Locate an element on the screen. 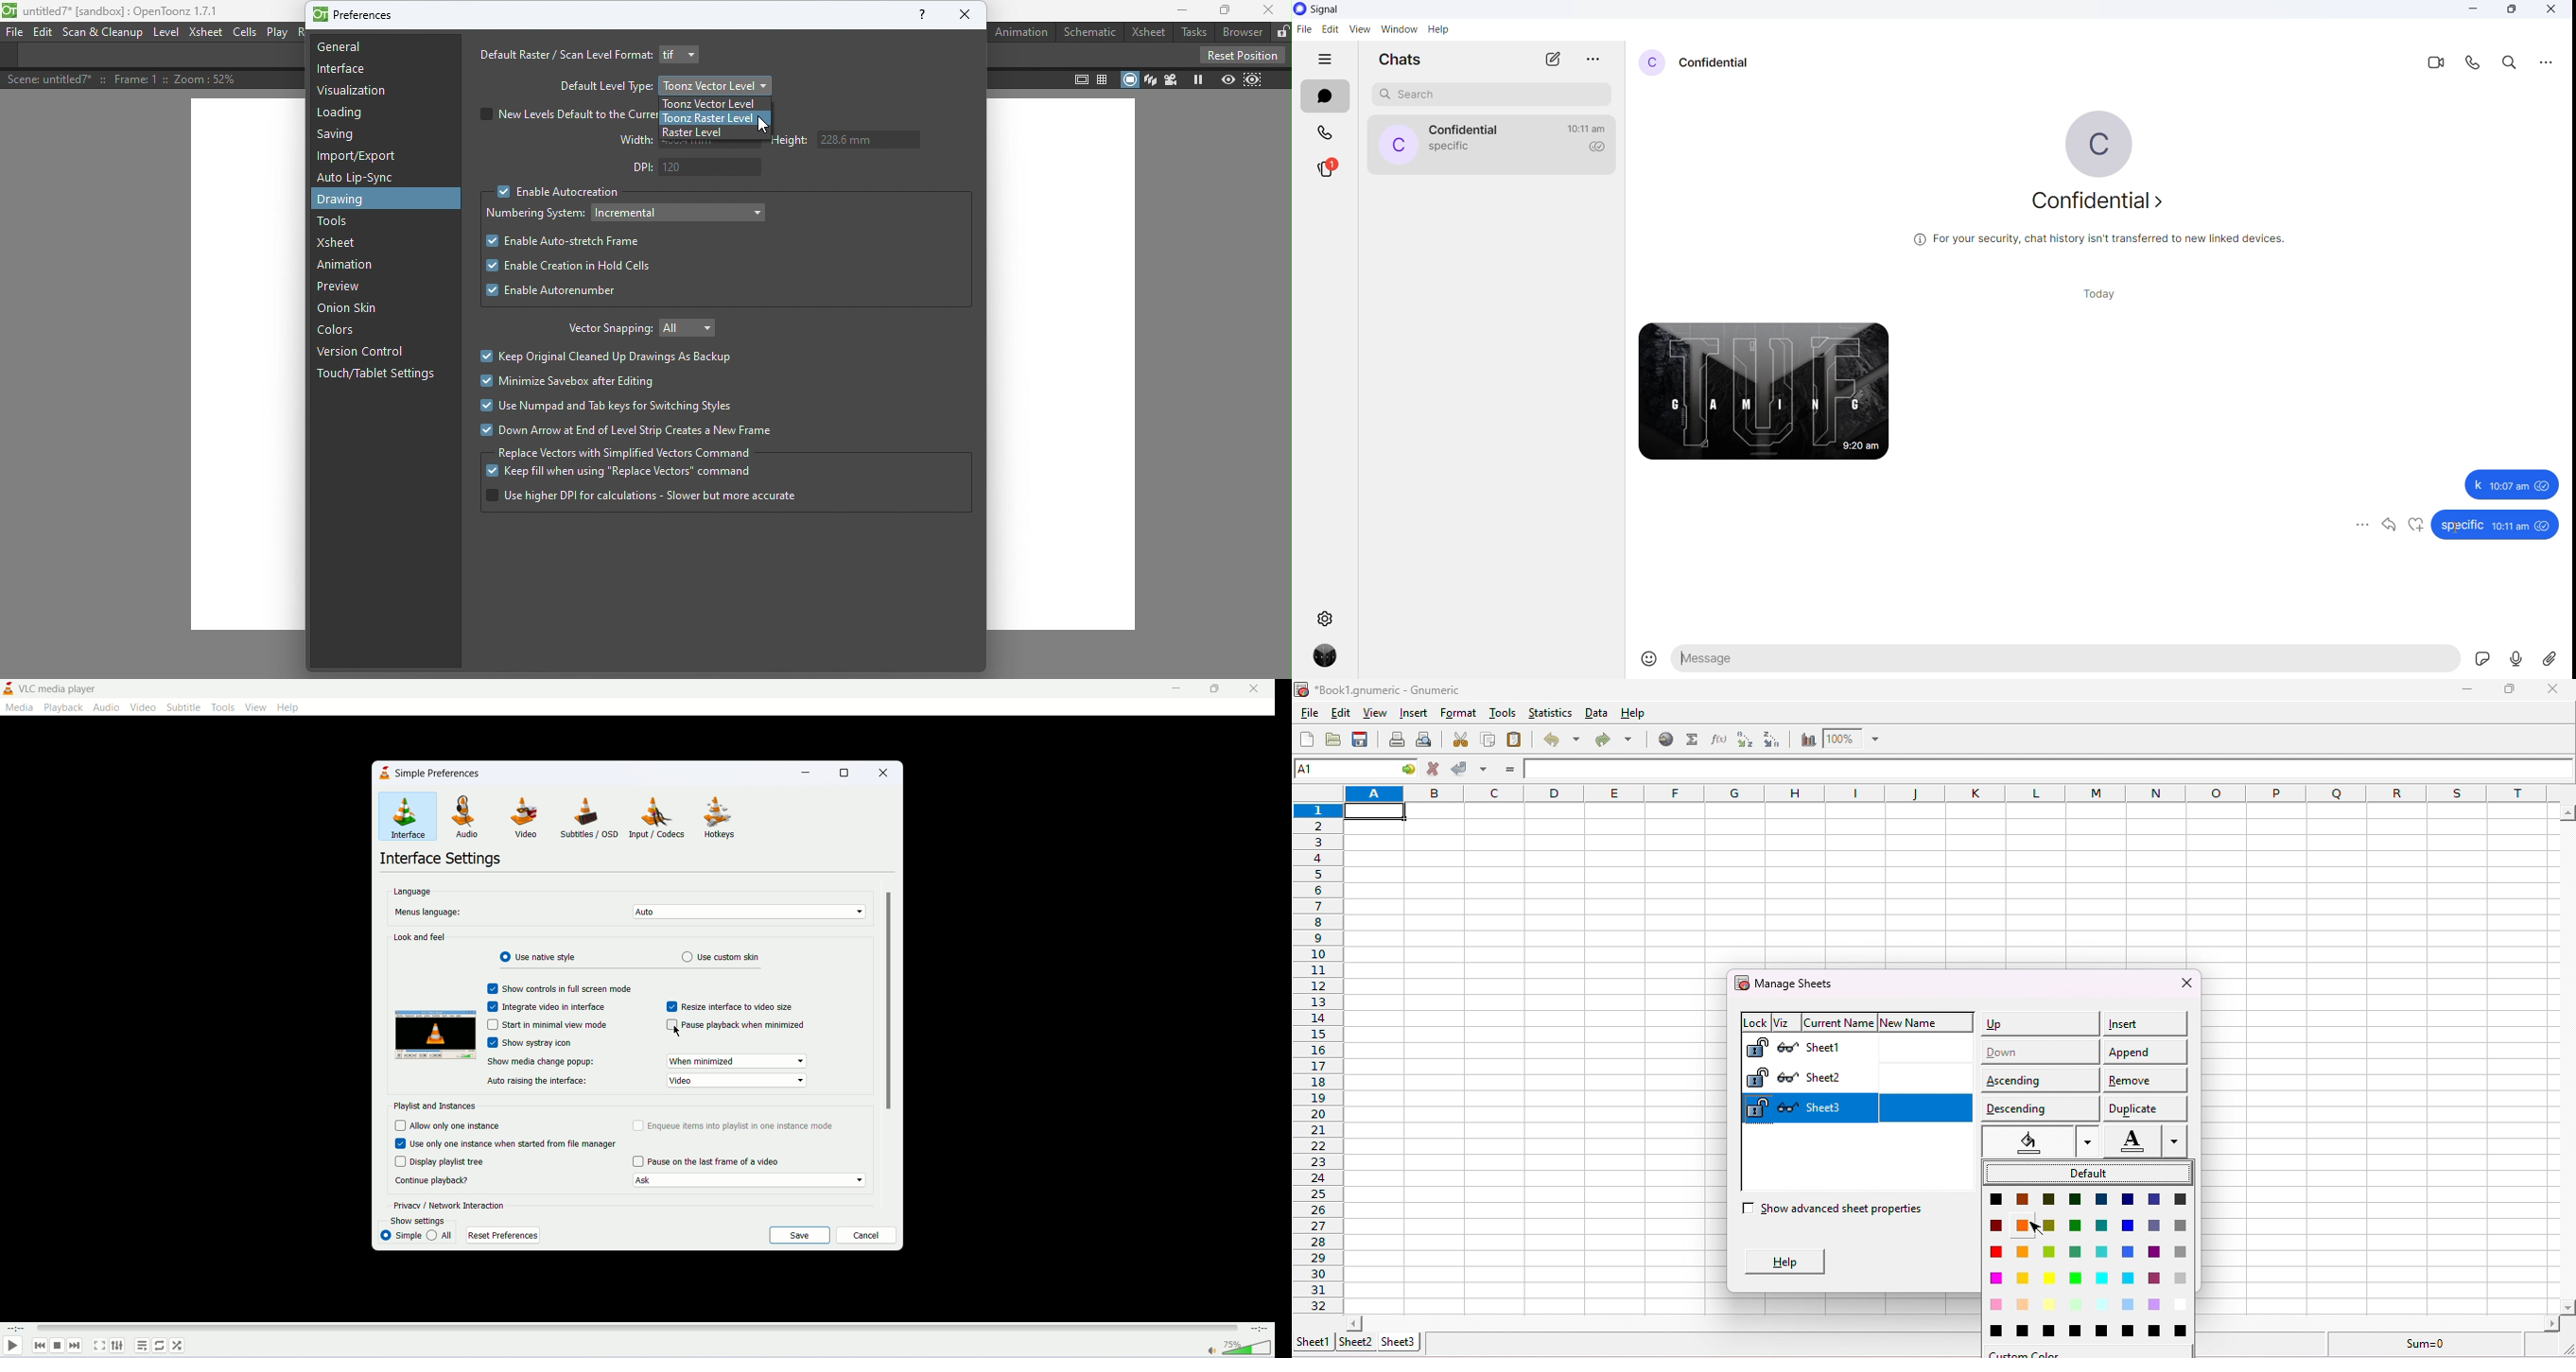 The image size is (2576, 1372). Checkbox is located at coordinates (672, 1024).